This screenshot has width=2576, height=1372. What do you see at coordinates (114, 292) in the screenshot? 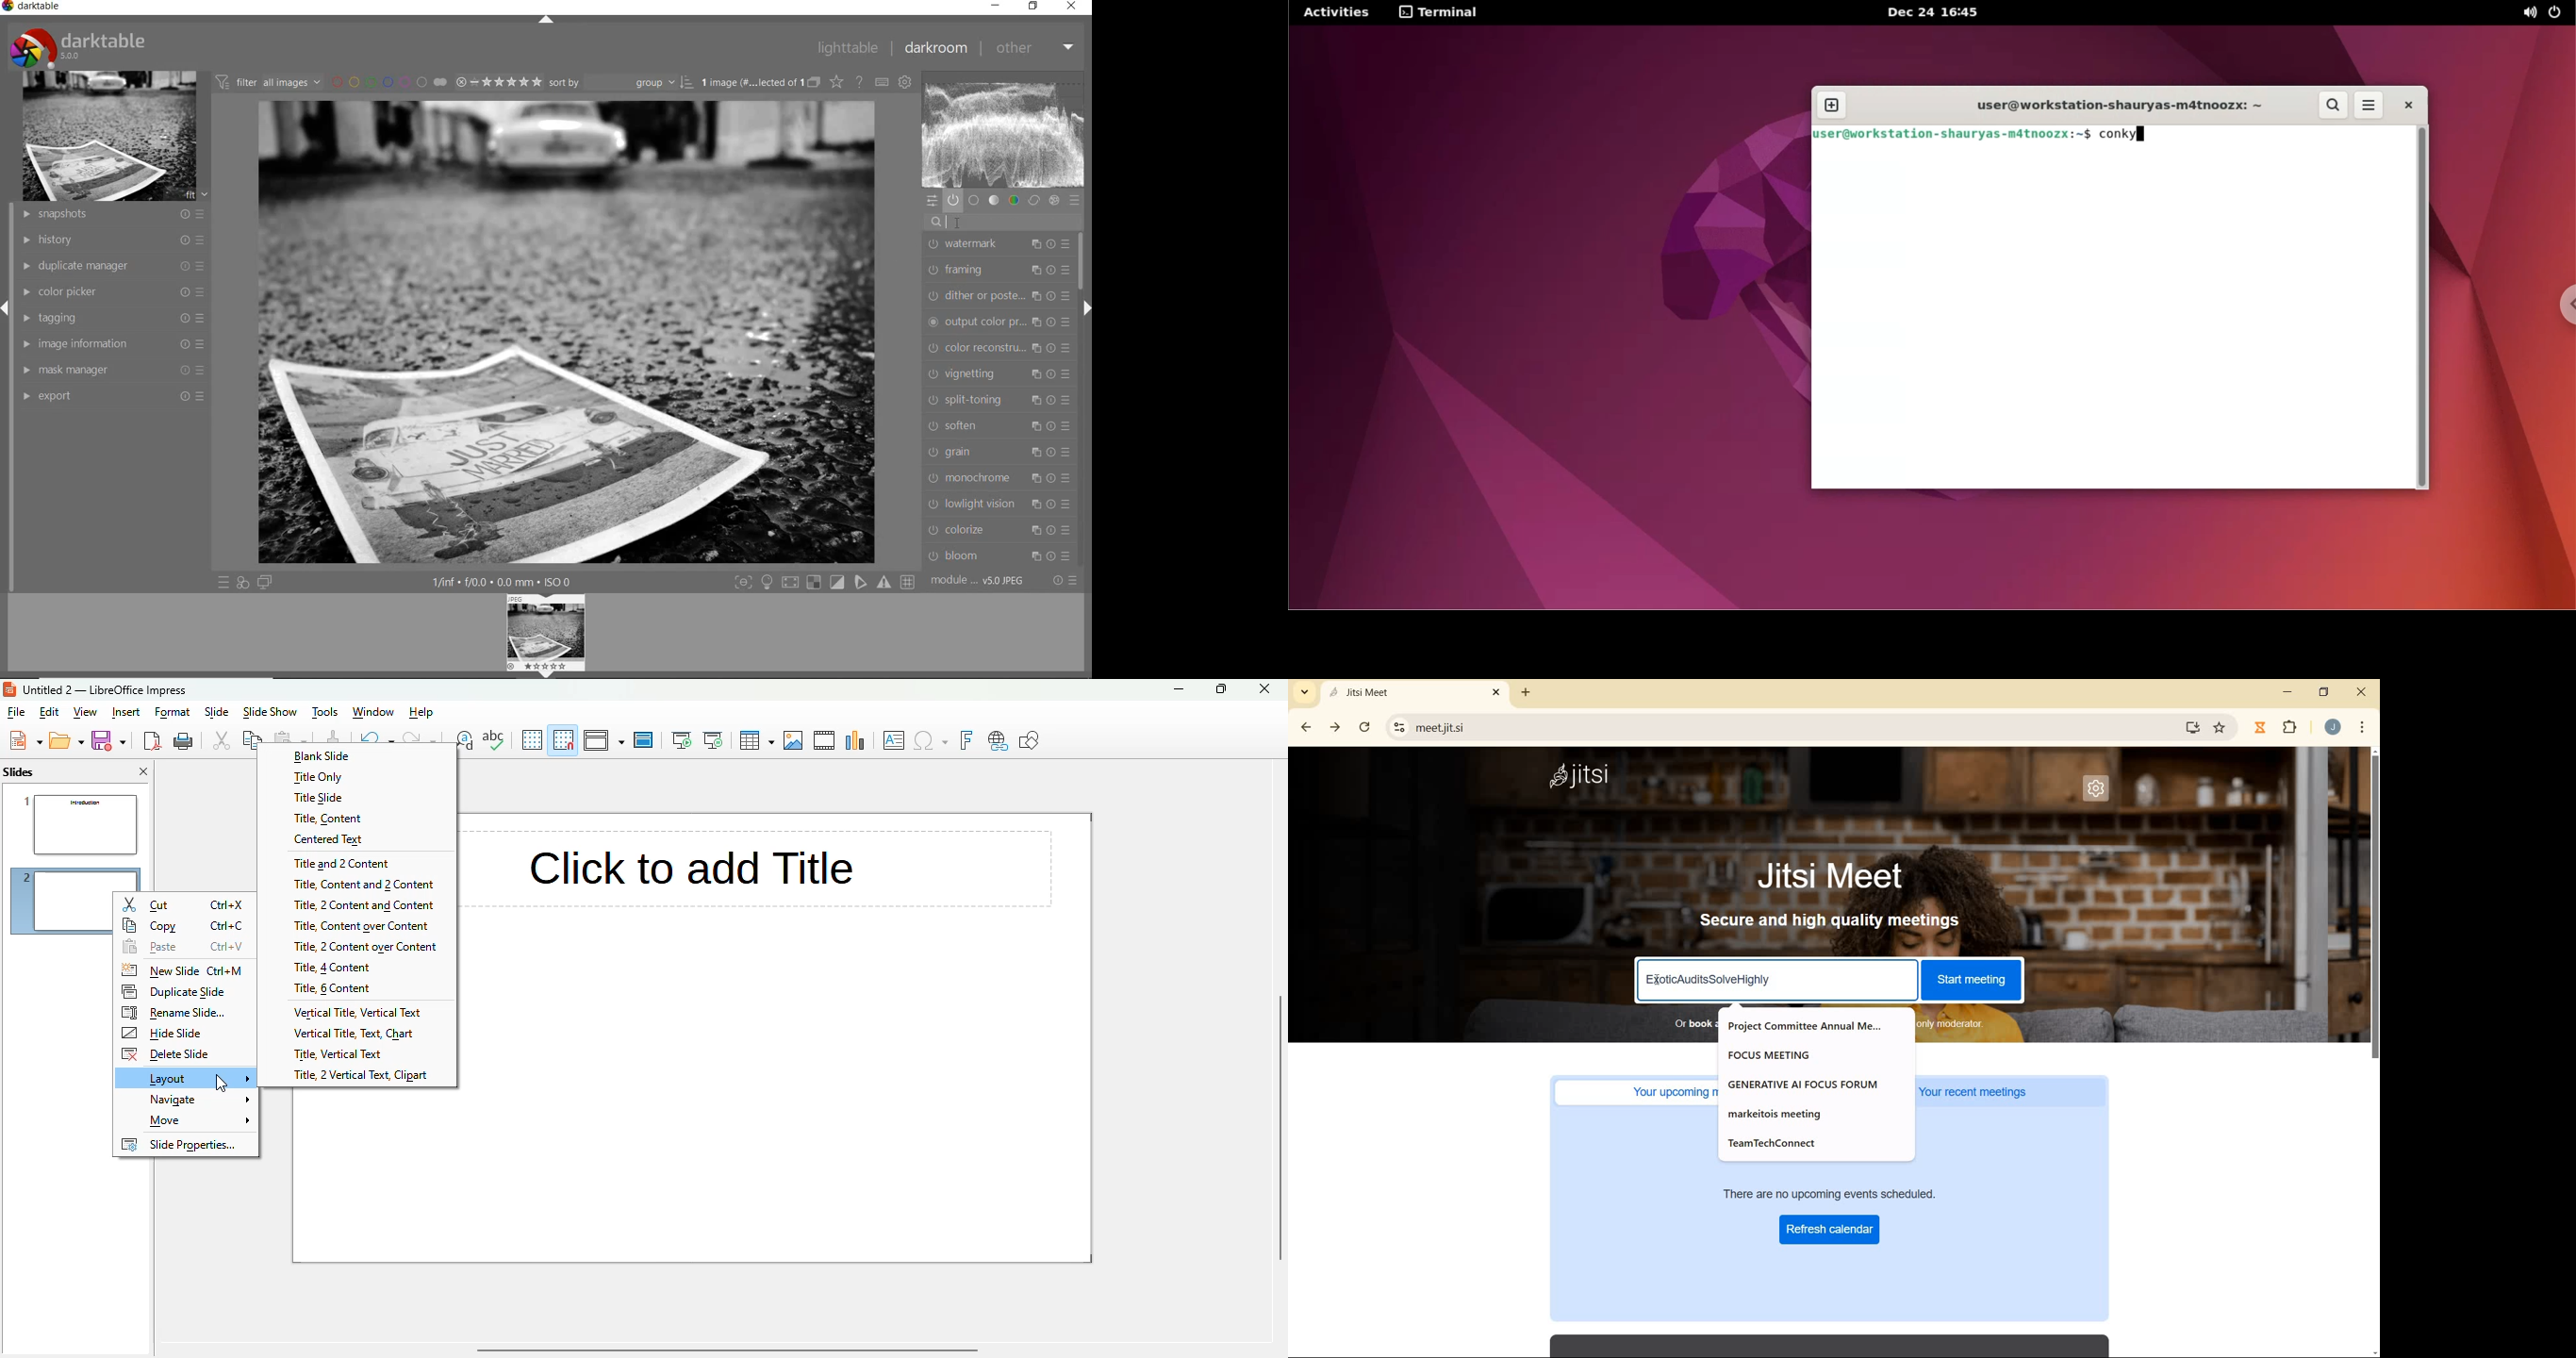
I see `color picker` at bounding box center [114, 292].